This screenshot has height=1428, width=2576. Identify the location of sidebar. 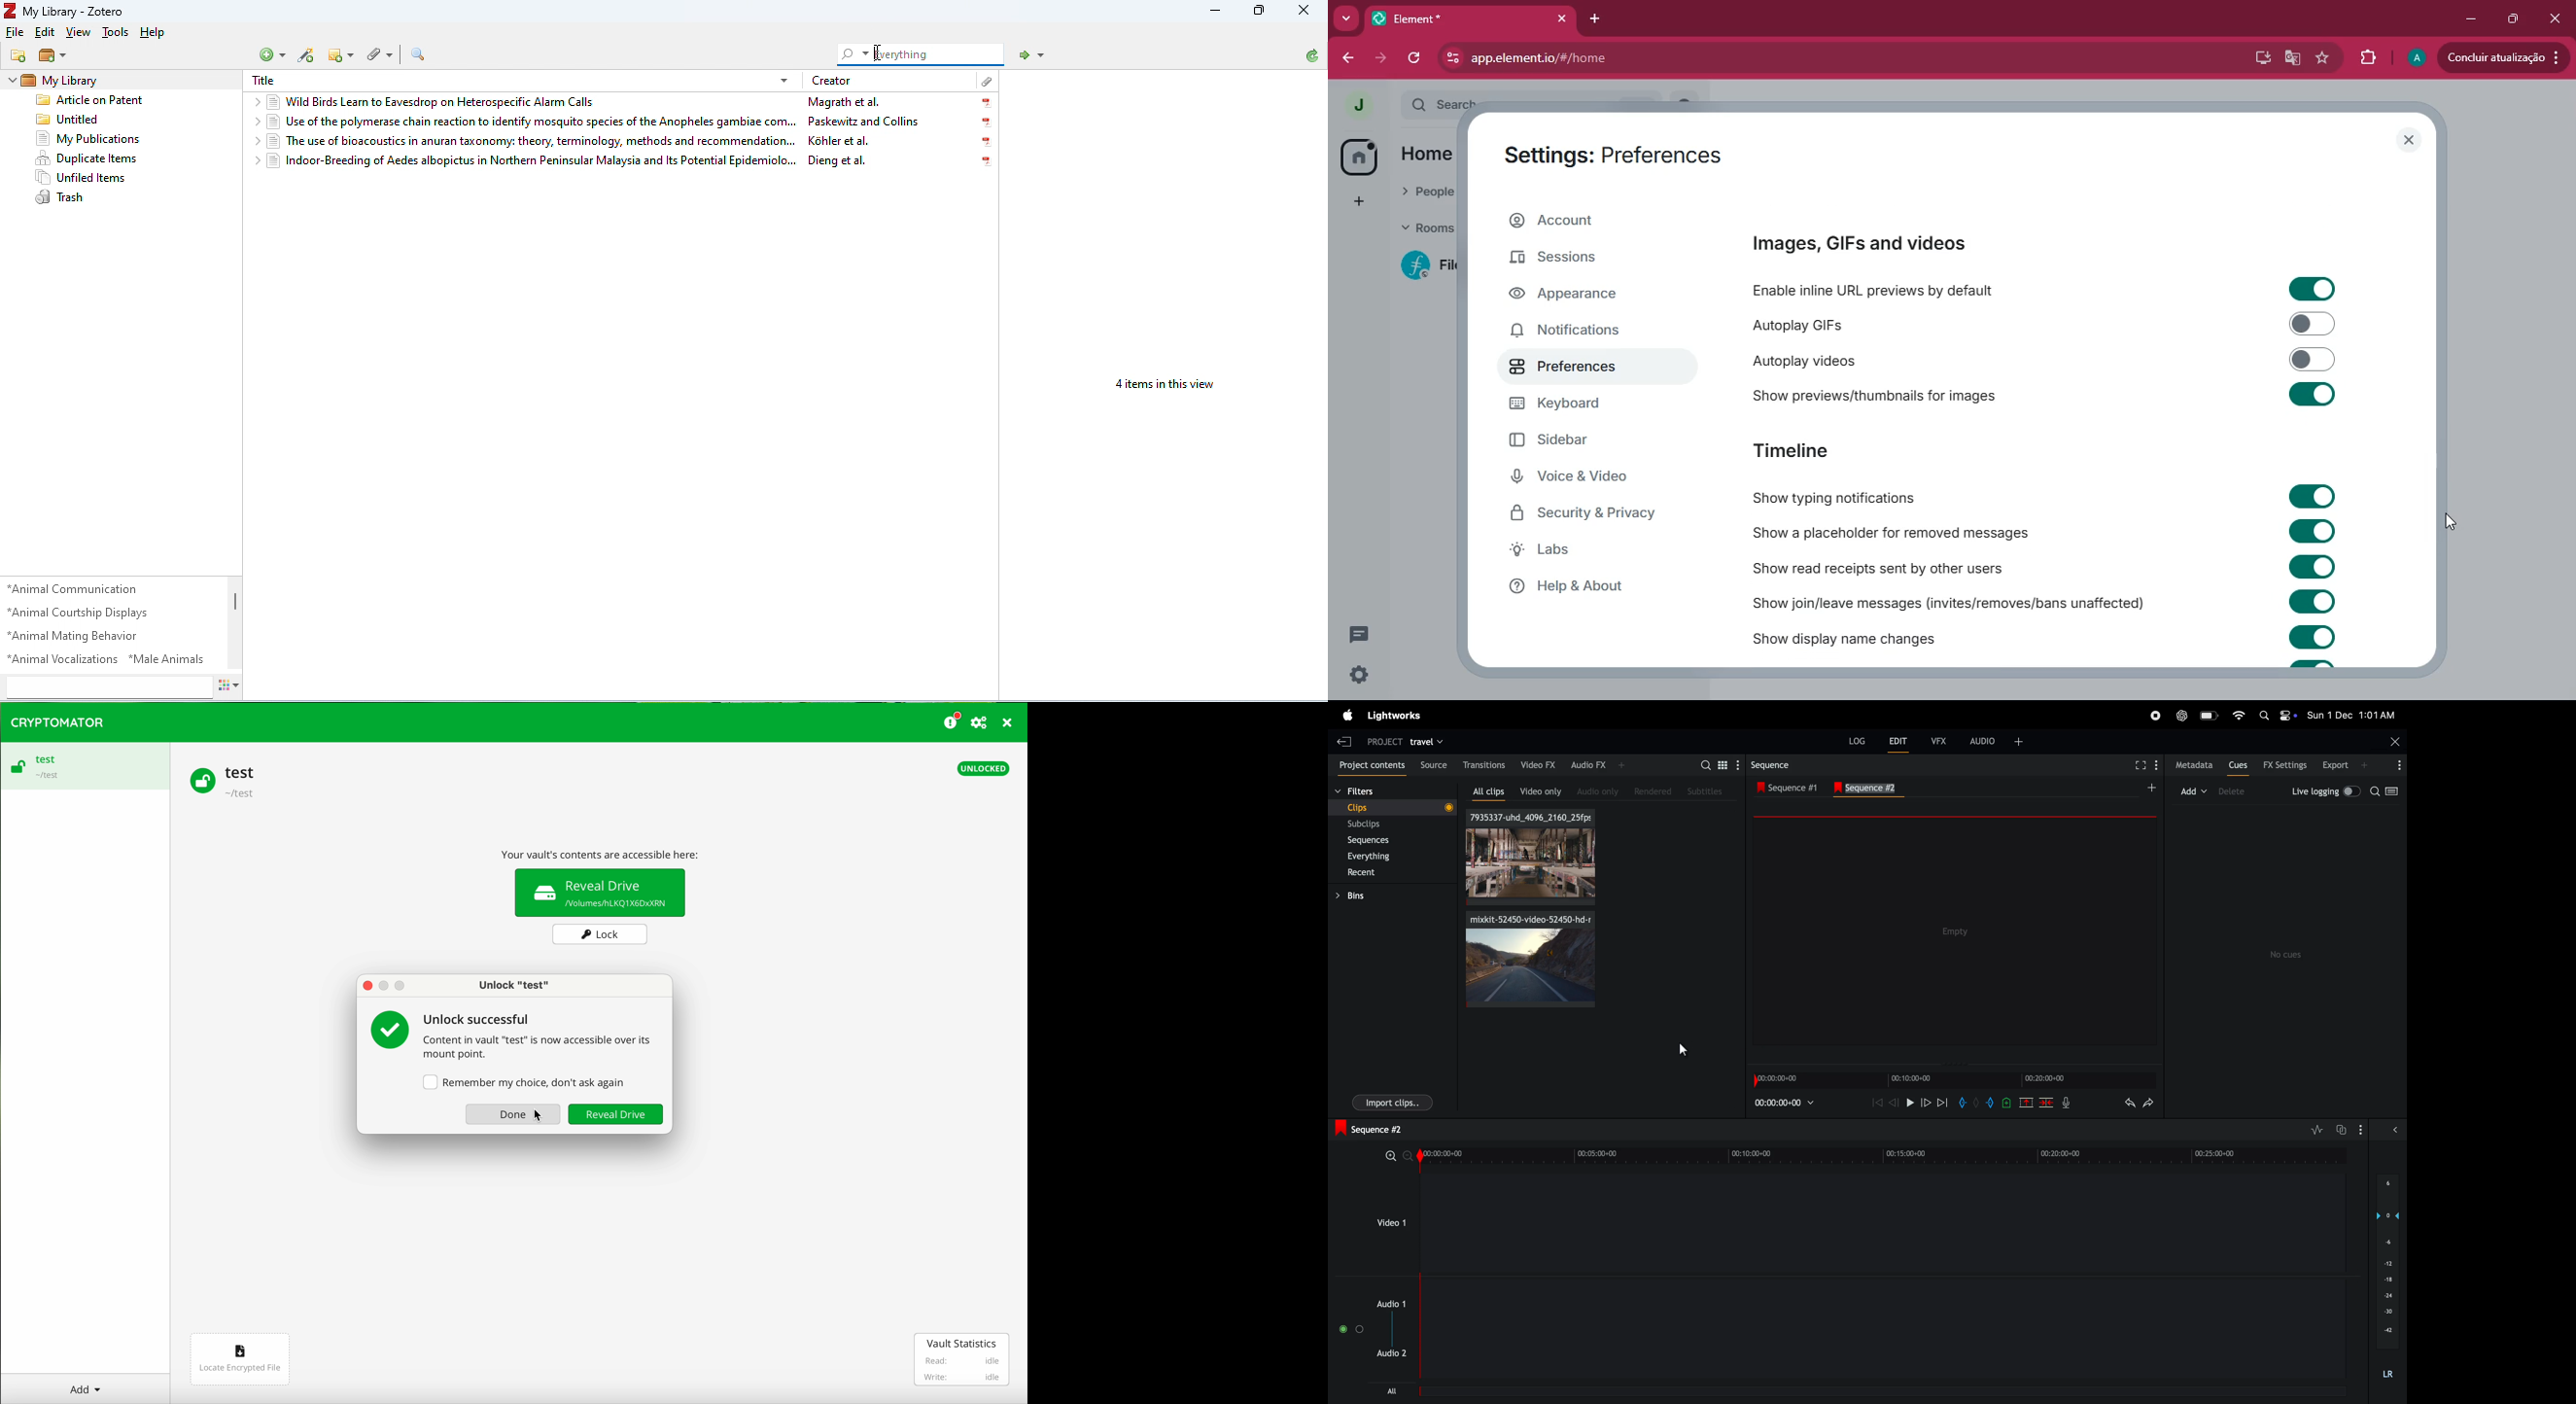
(1589, 443).